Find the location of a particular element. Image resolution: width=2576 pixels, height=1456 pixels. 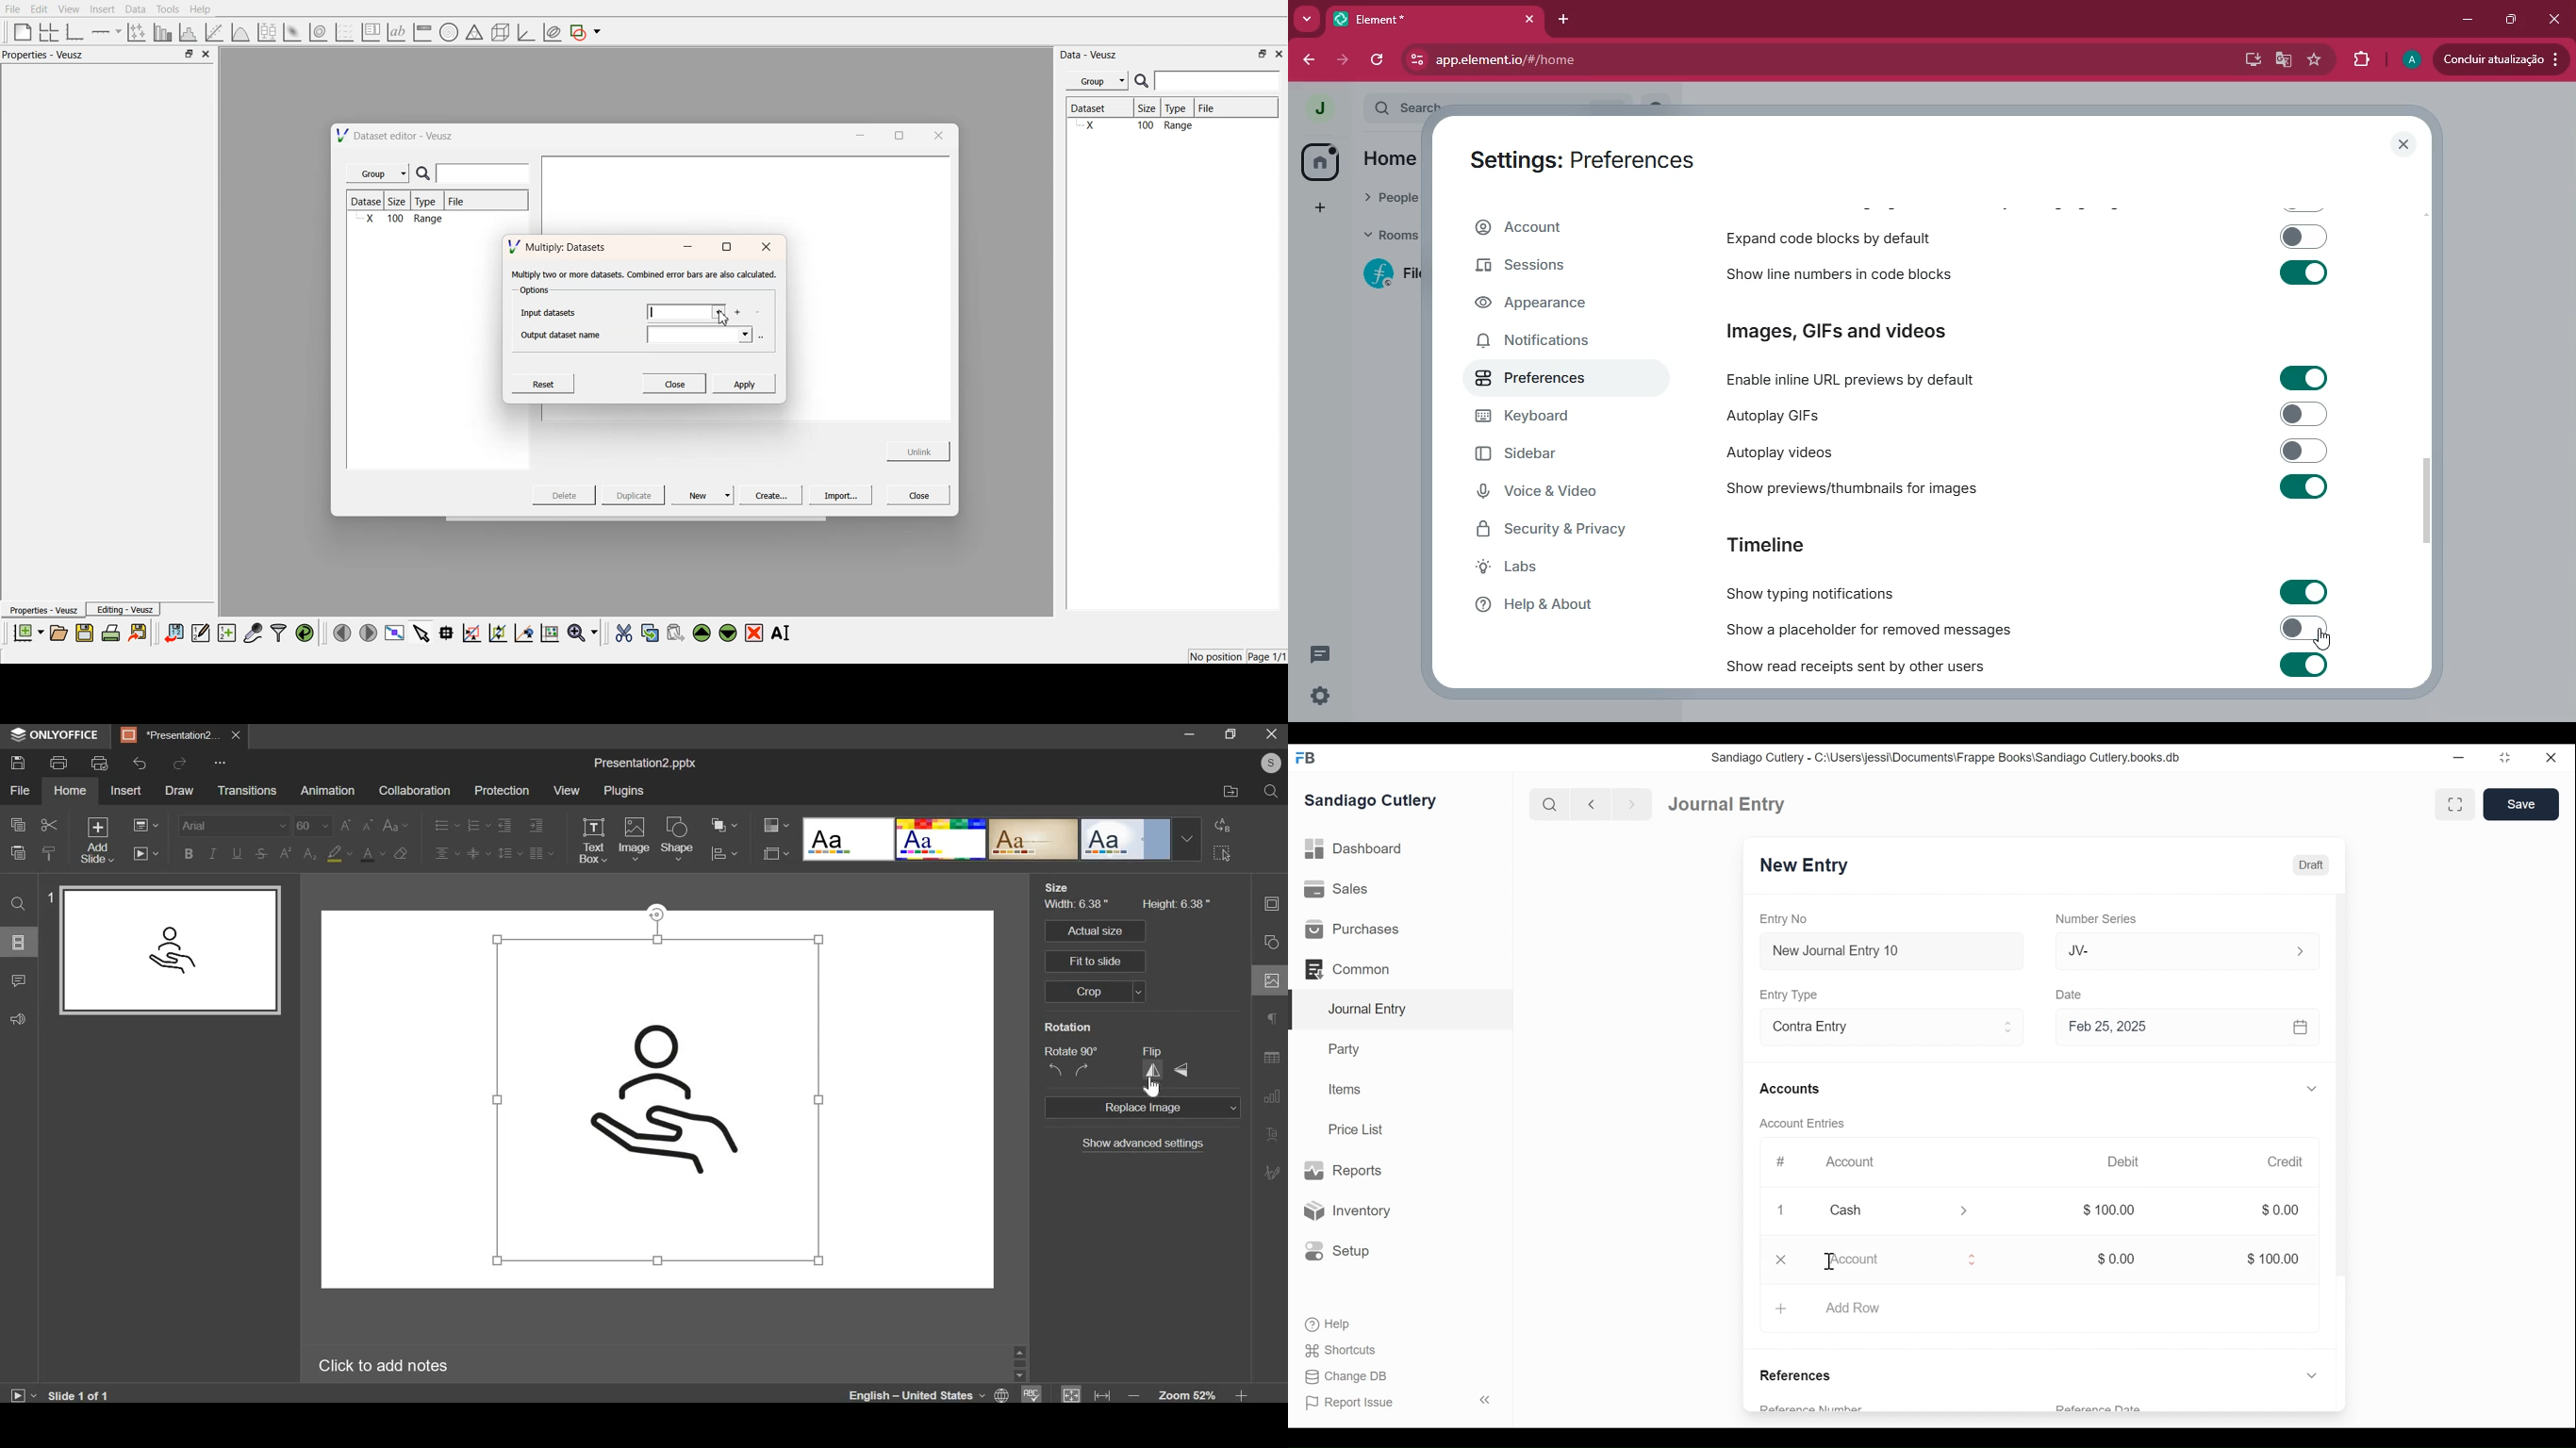

subscript & superscript is located at coordinates (296, 855).